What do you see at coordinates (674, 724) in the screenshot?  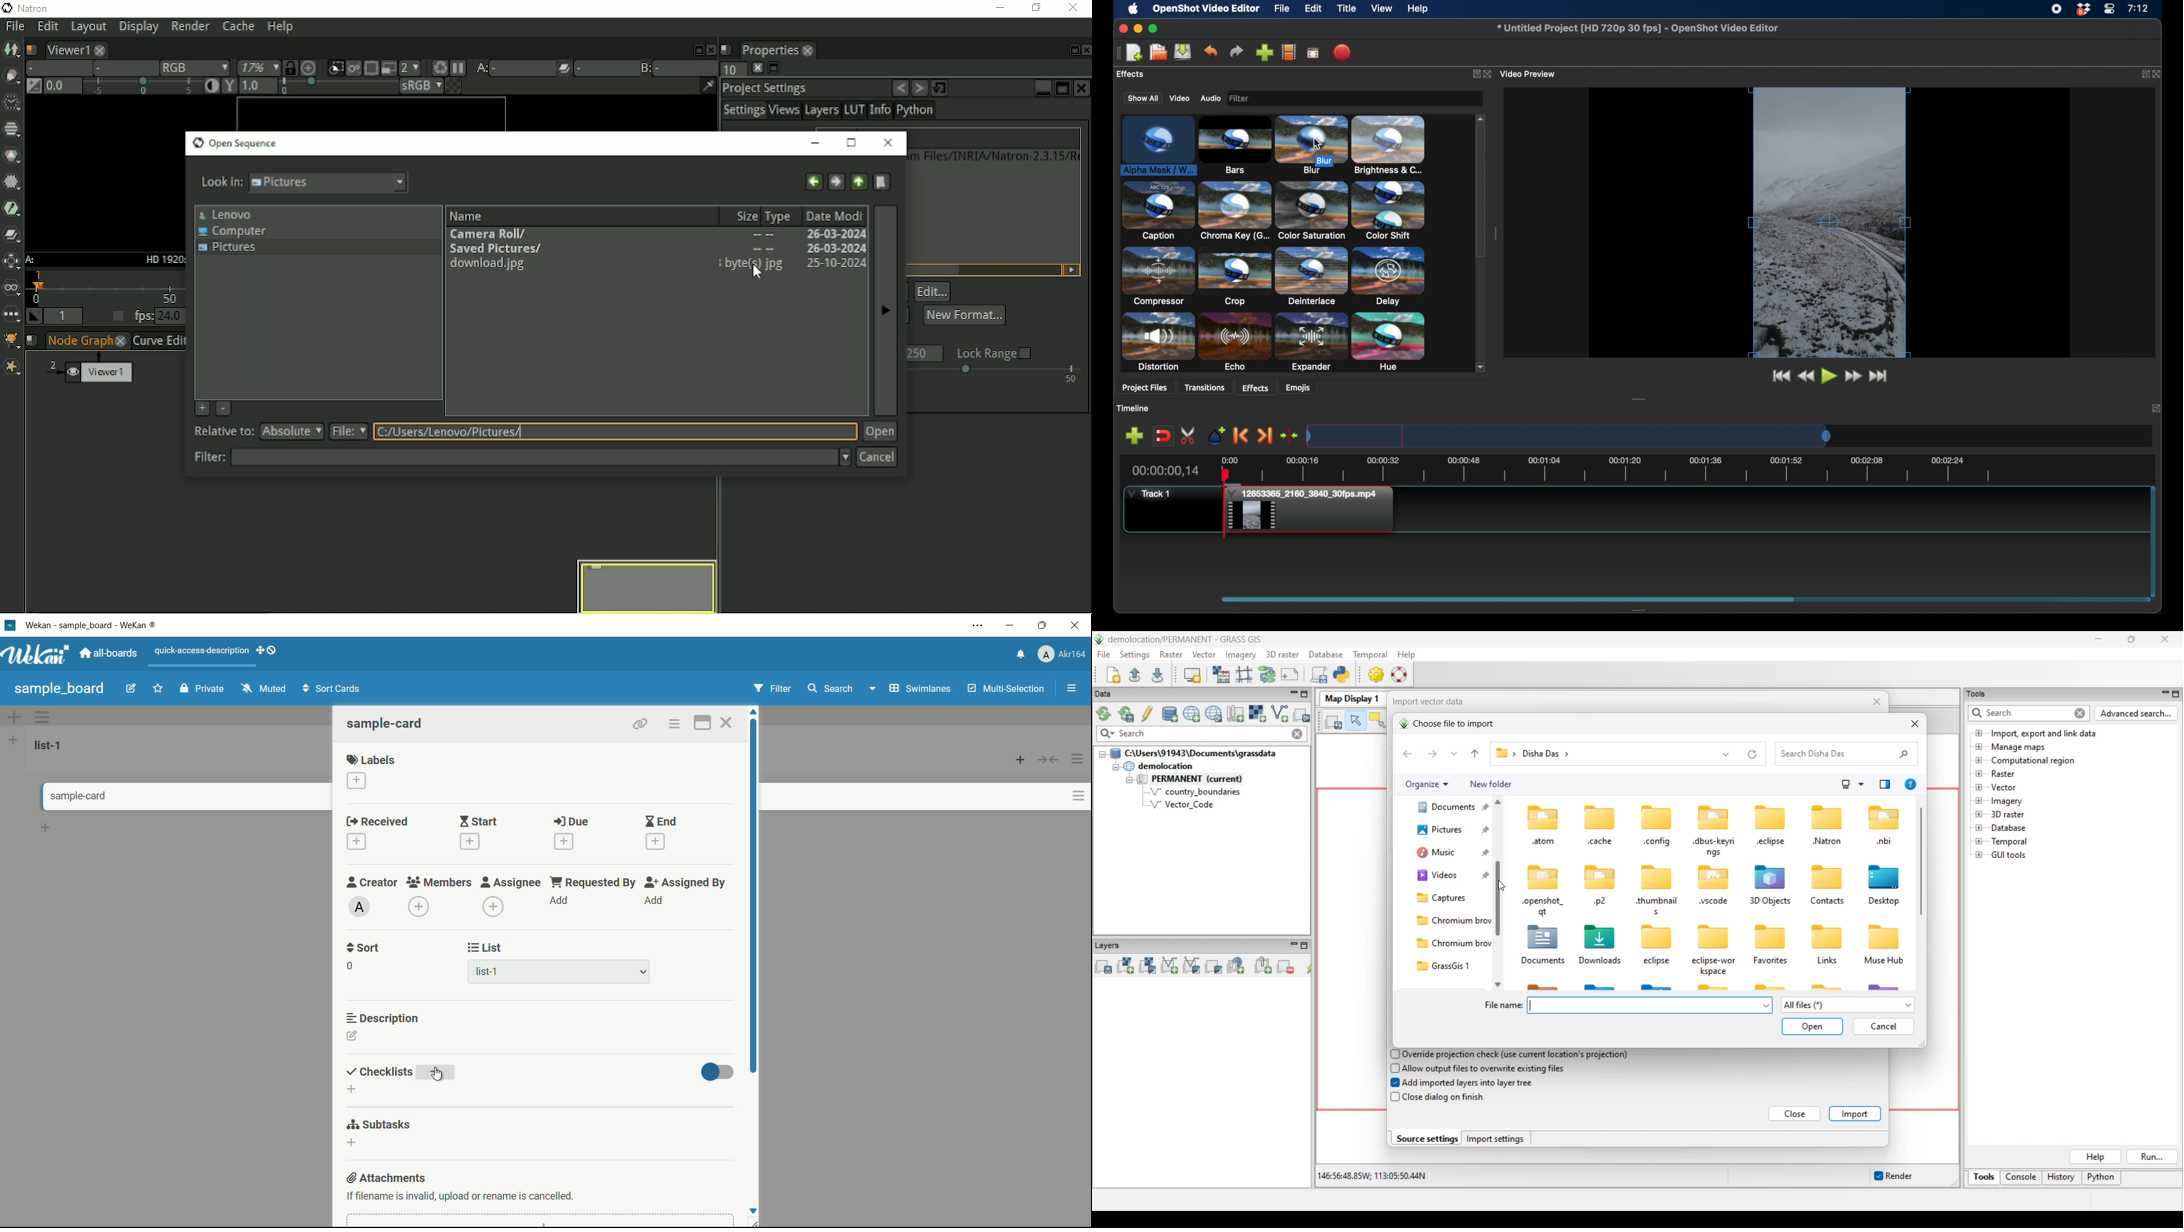 I see `card actions` at bounding box center [674, 724].